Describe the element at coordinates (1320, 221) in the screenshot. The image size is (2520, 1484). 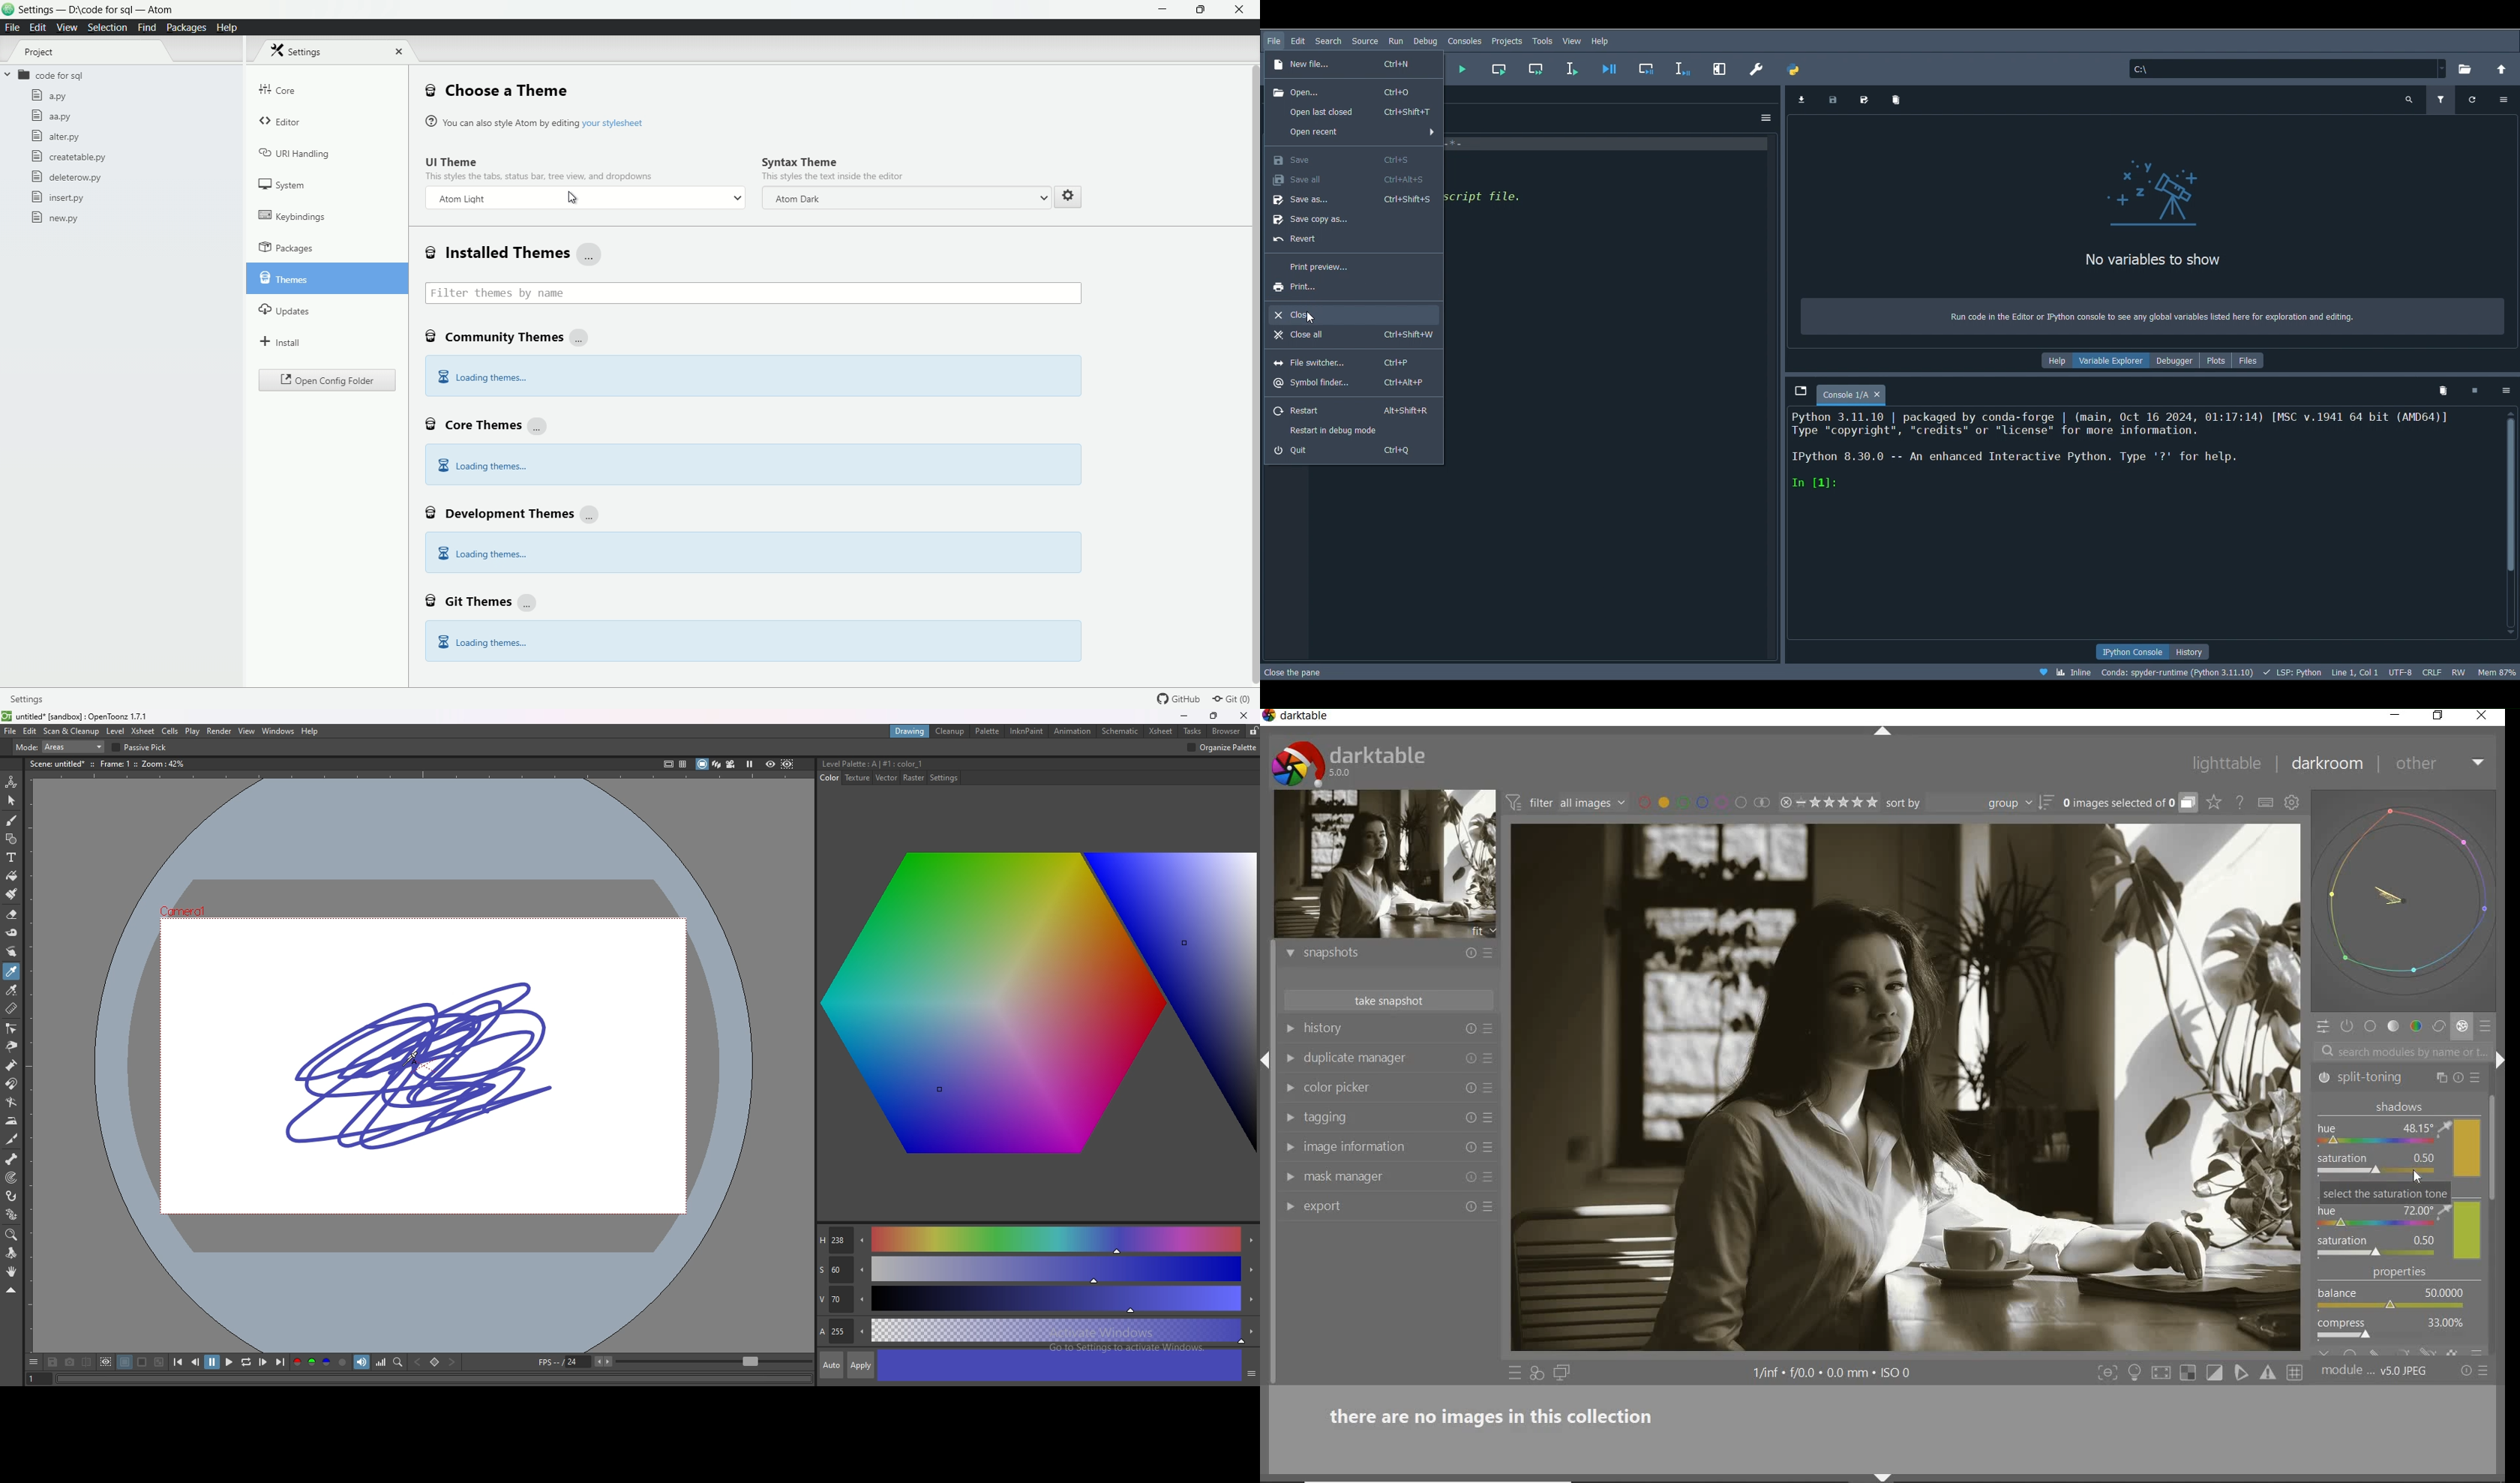
I see `Save copy as` at that location.